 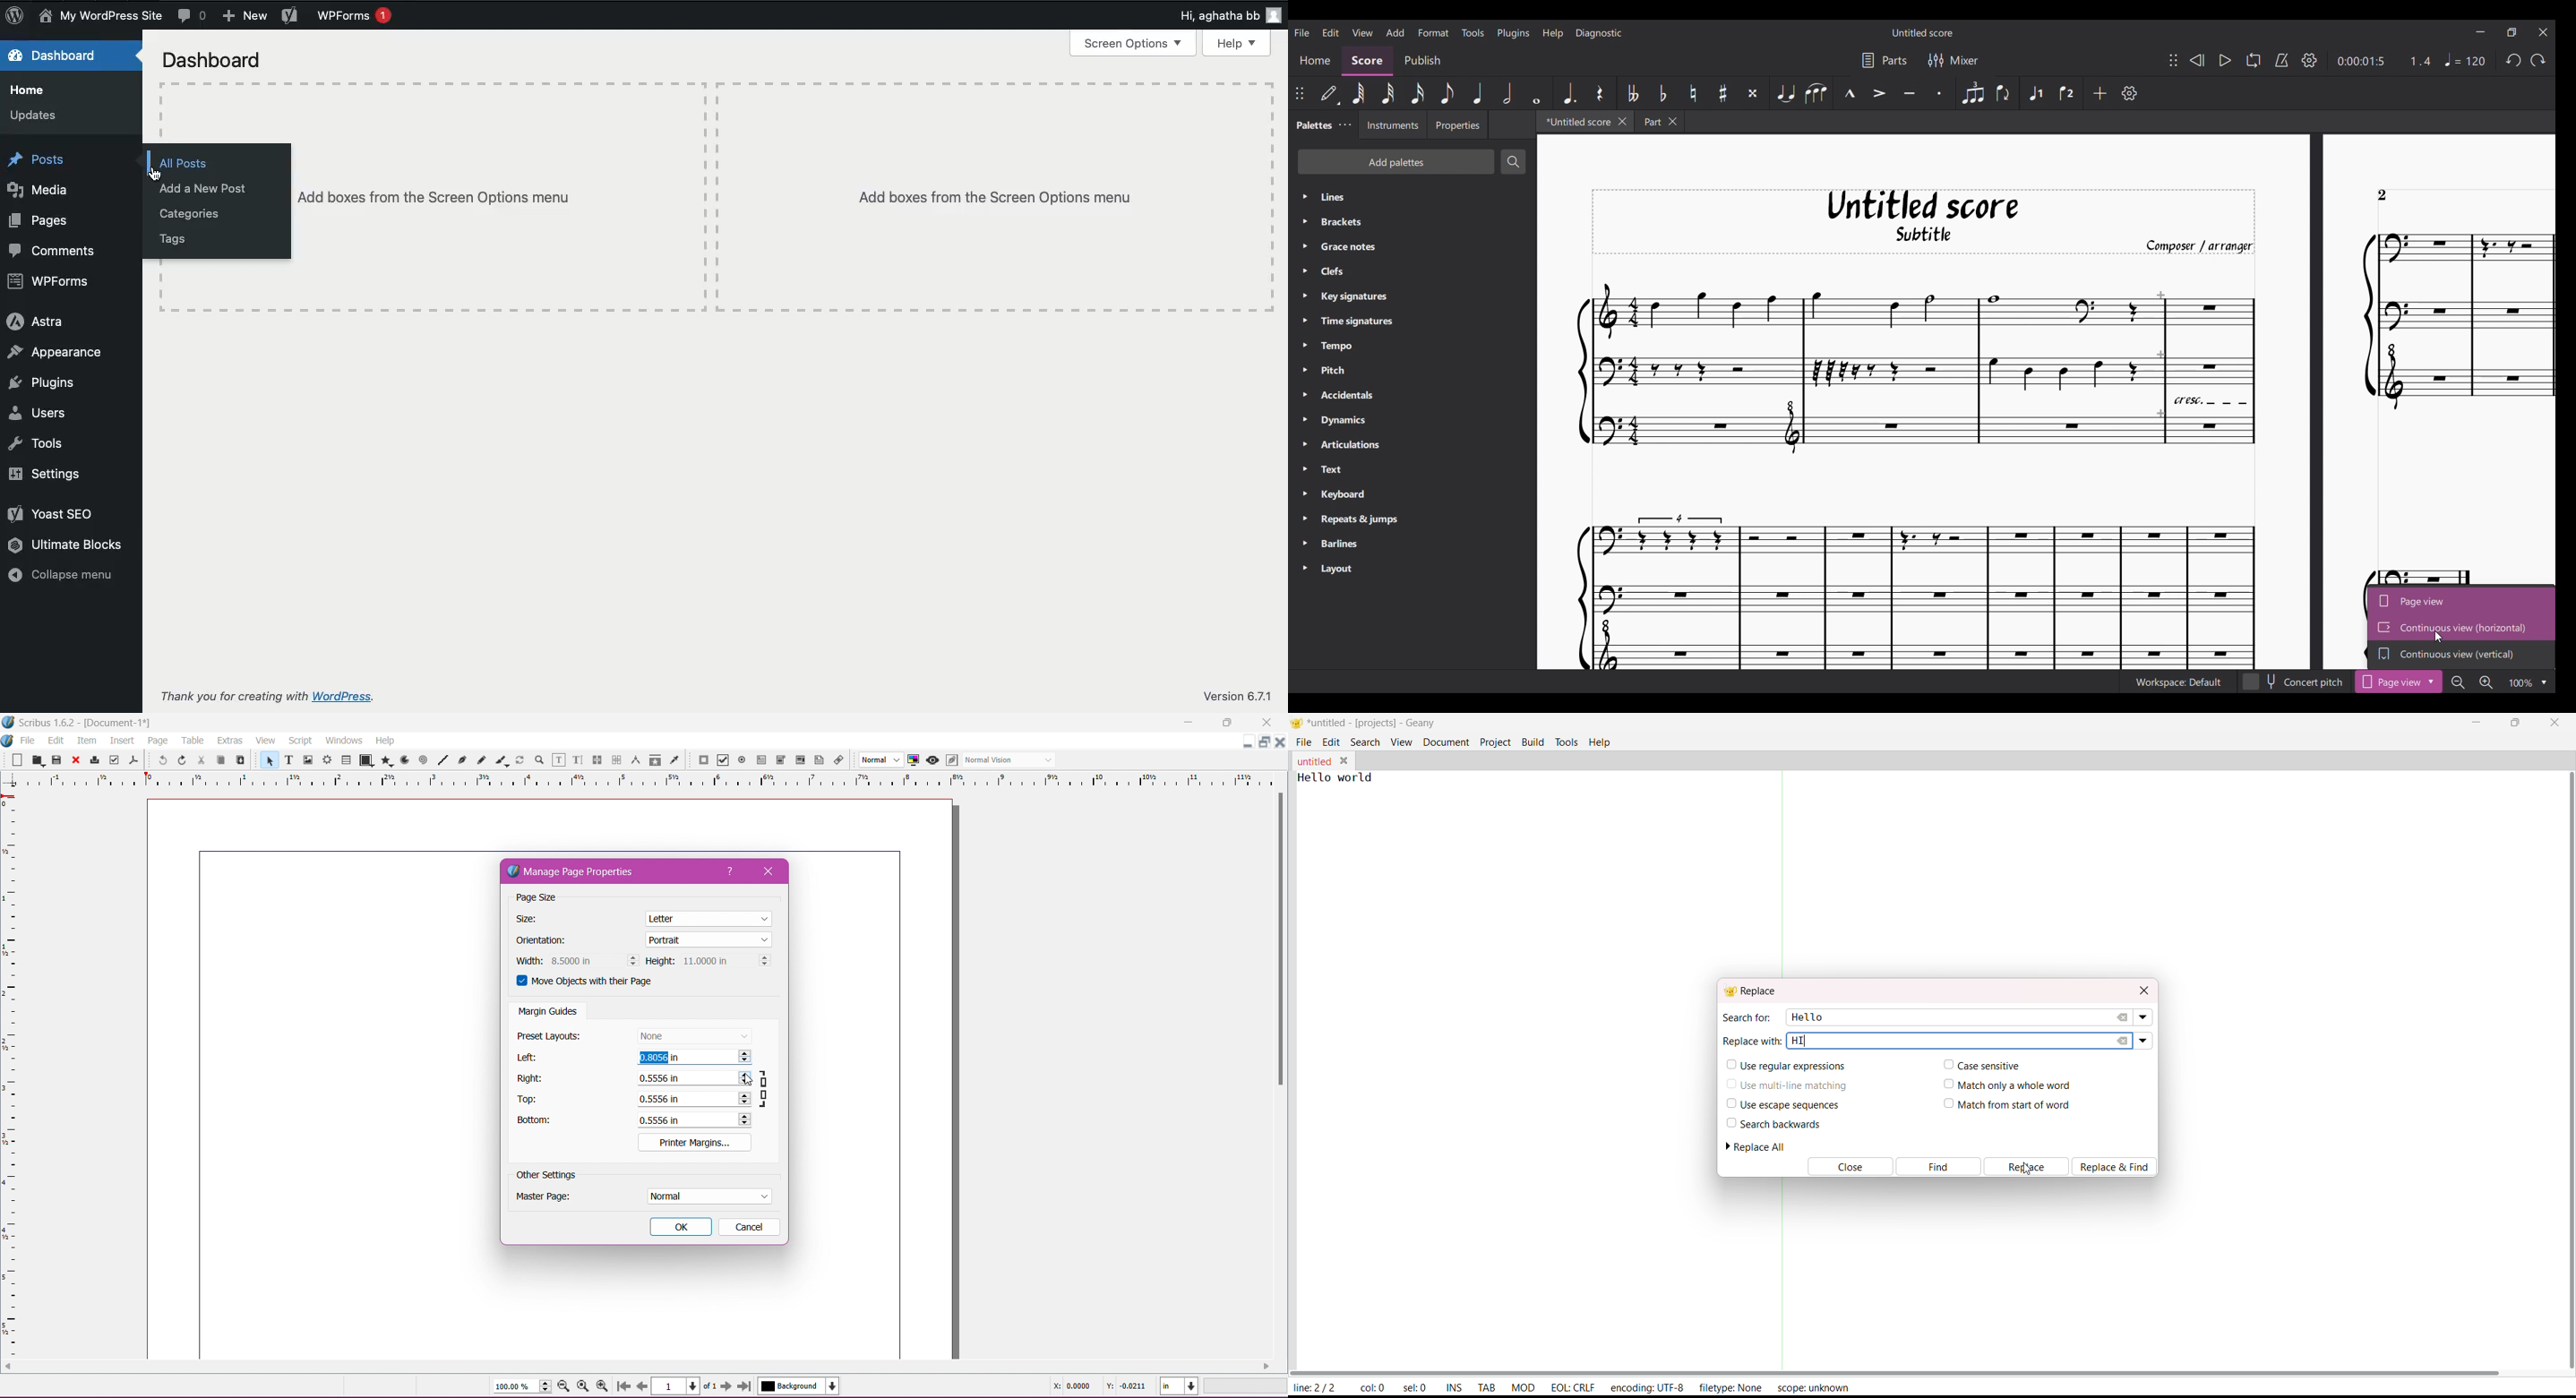 I want to click on Set Page Size, so click(x=710, y=917).